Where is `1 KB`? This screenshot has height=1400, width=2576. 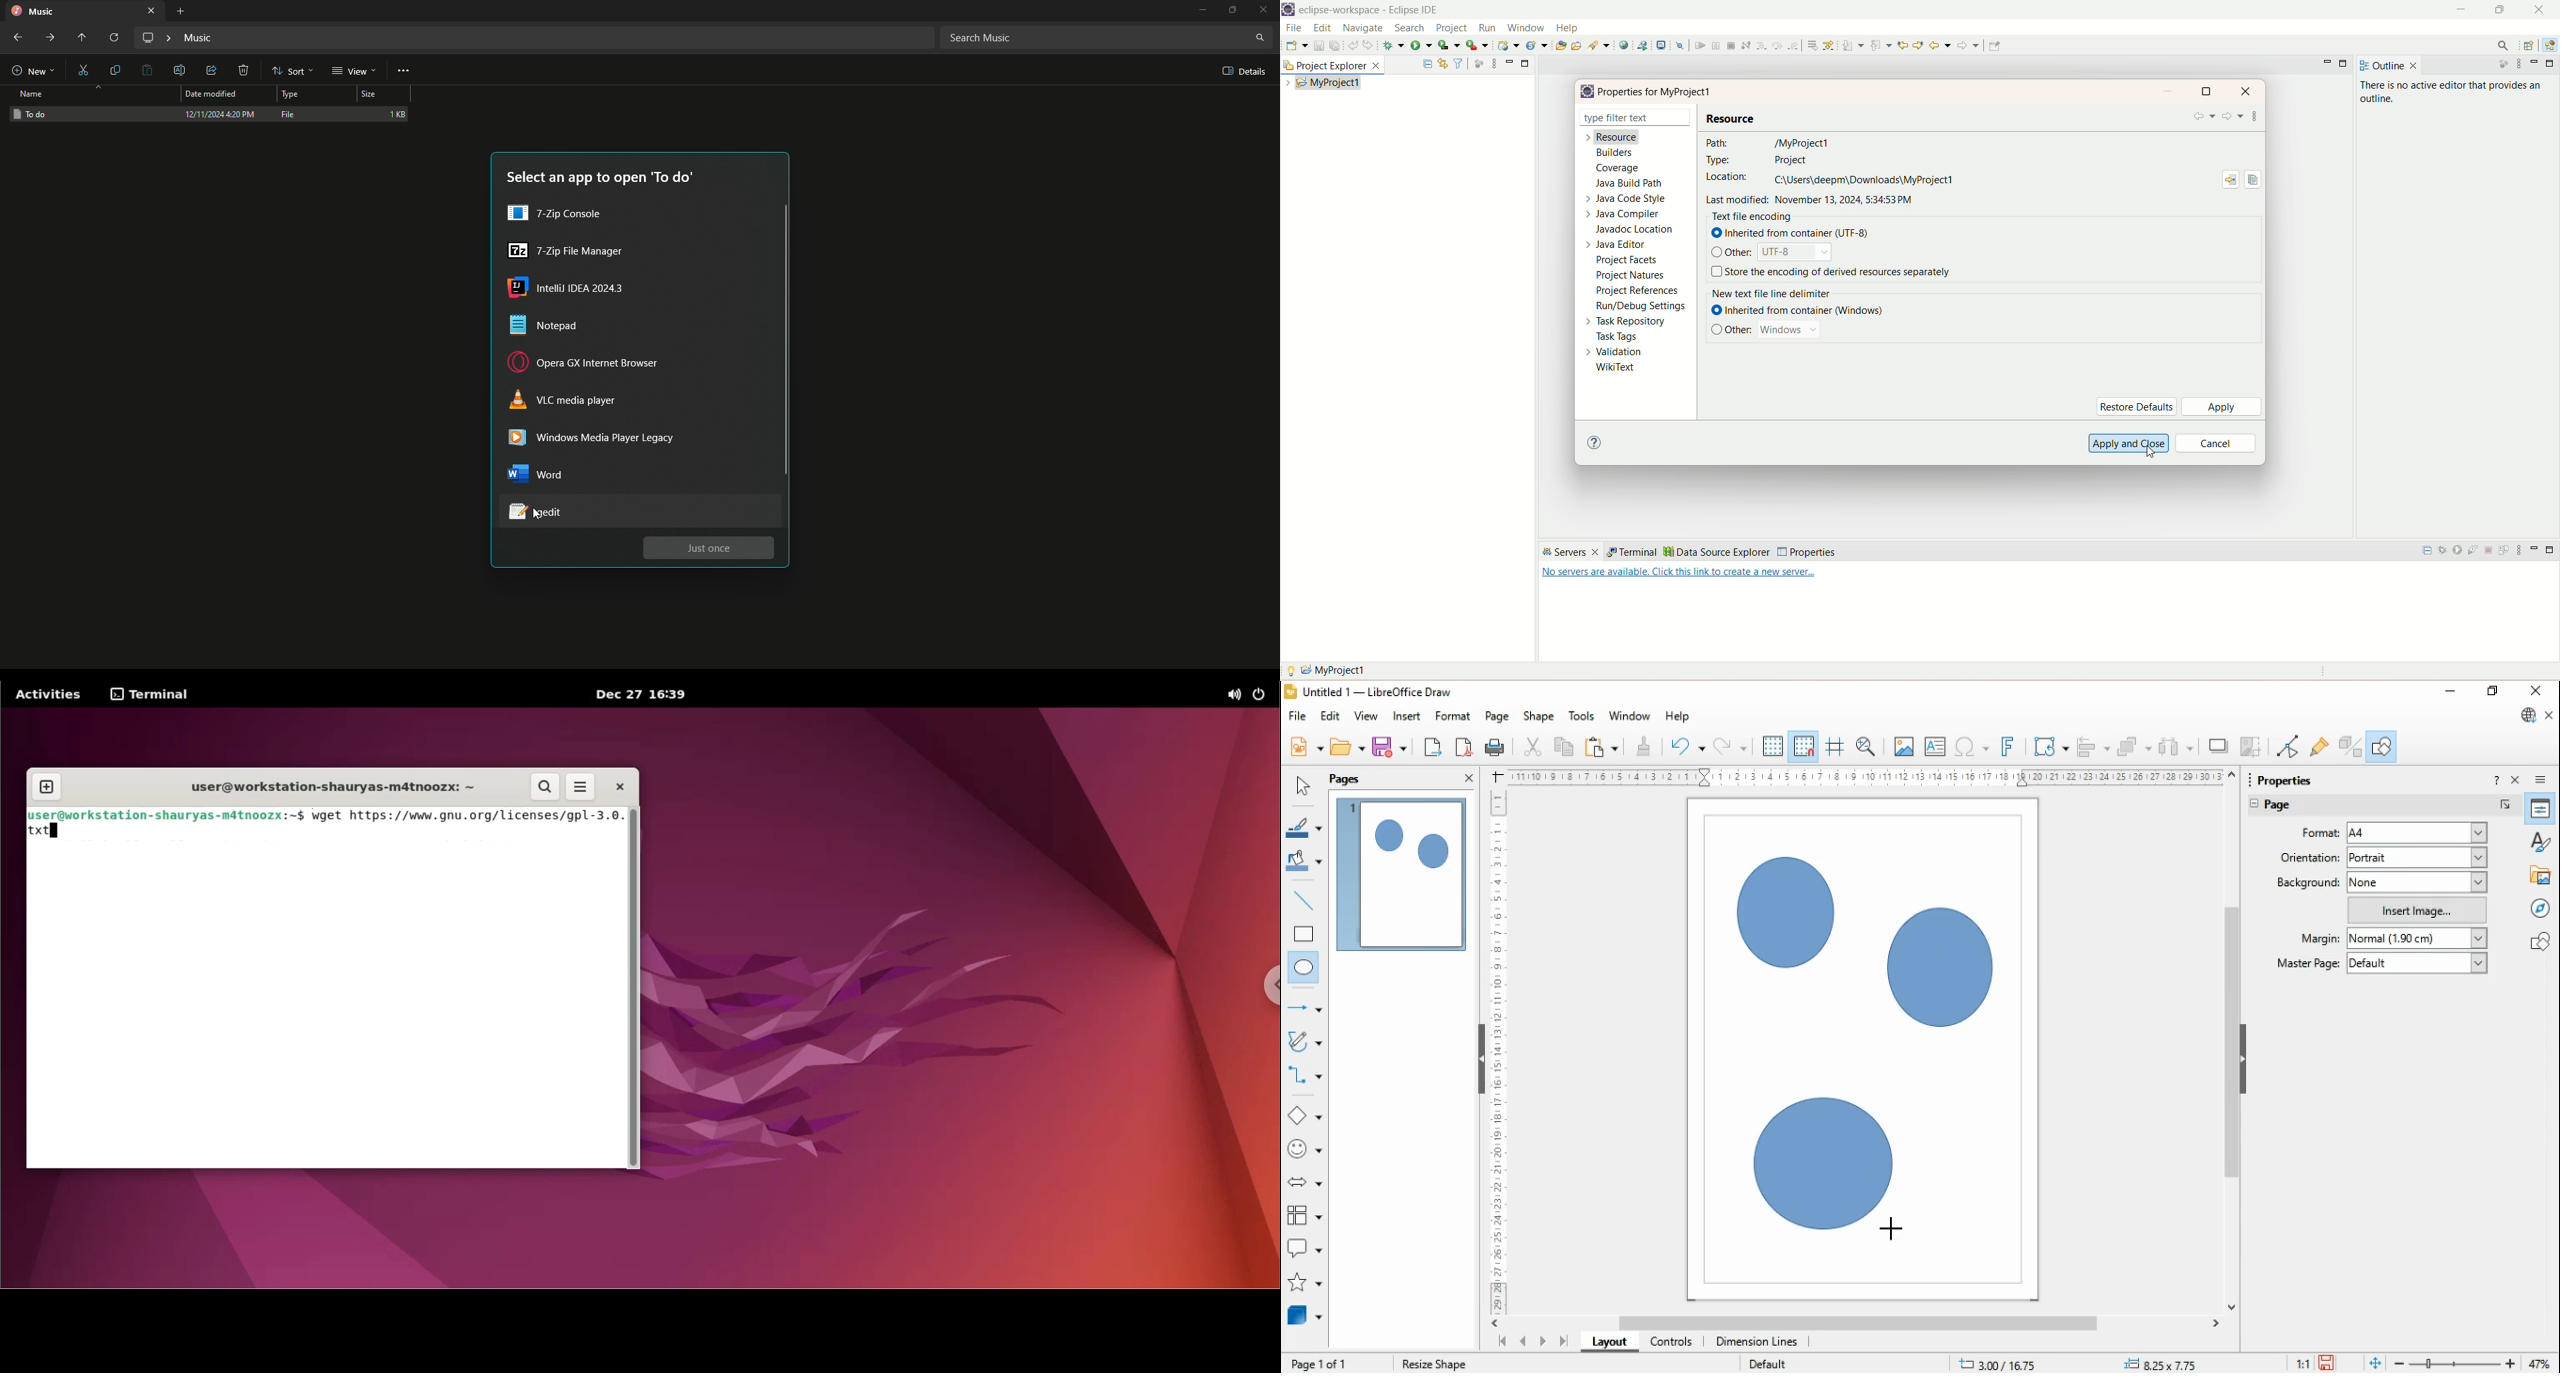
1 KB is located at coordinates (398, 115).